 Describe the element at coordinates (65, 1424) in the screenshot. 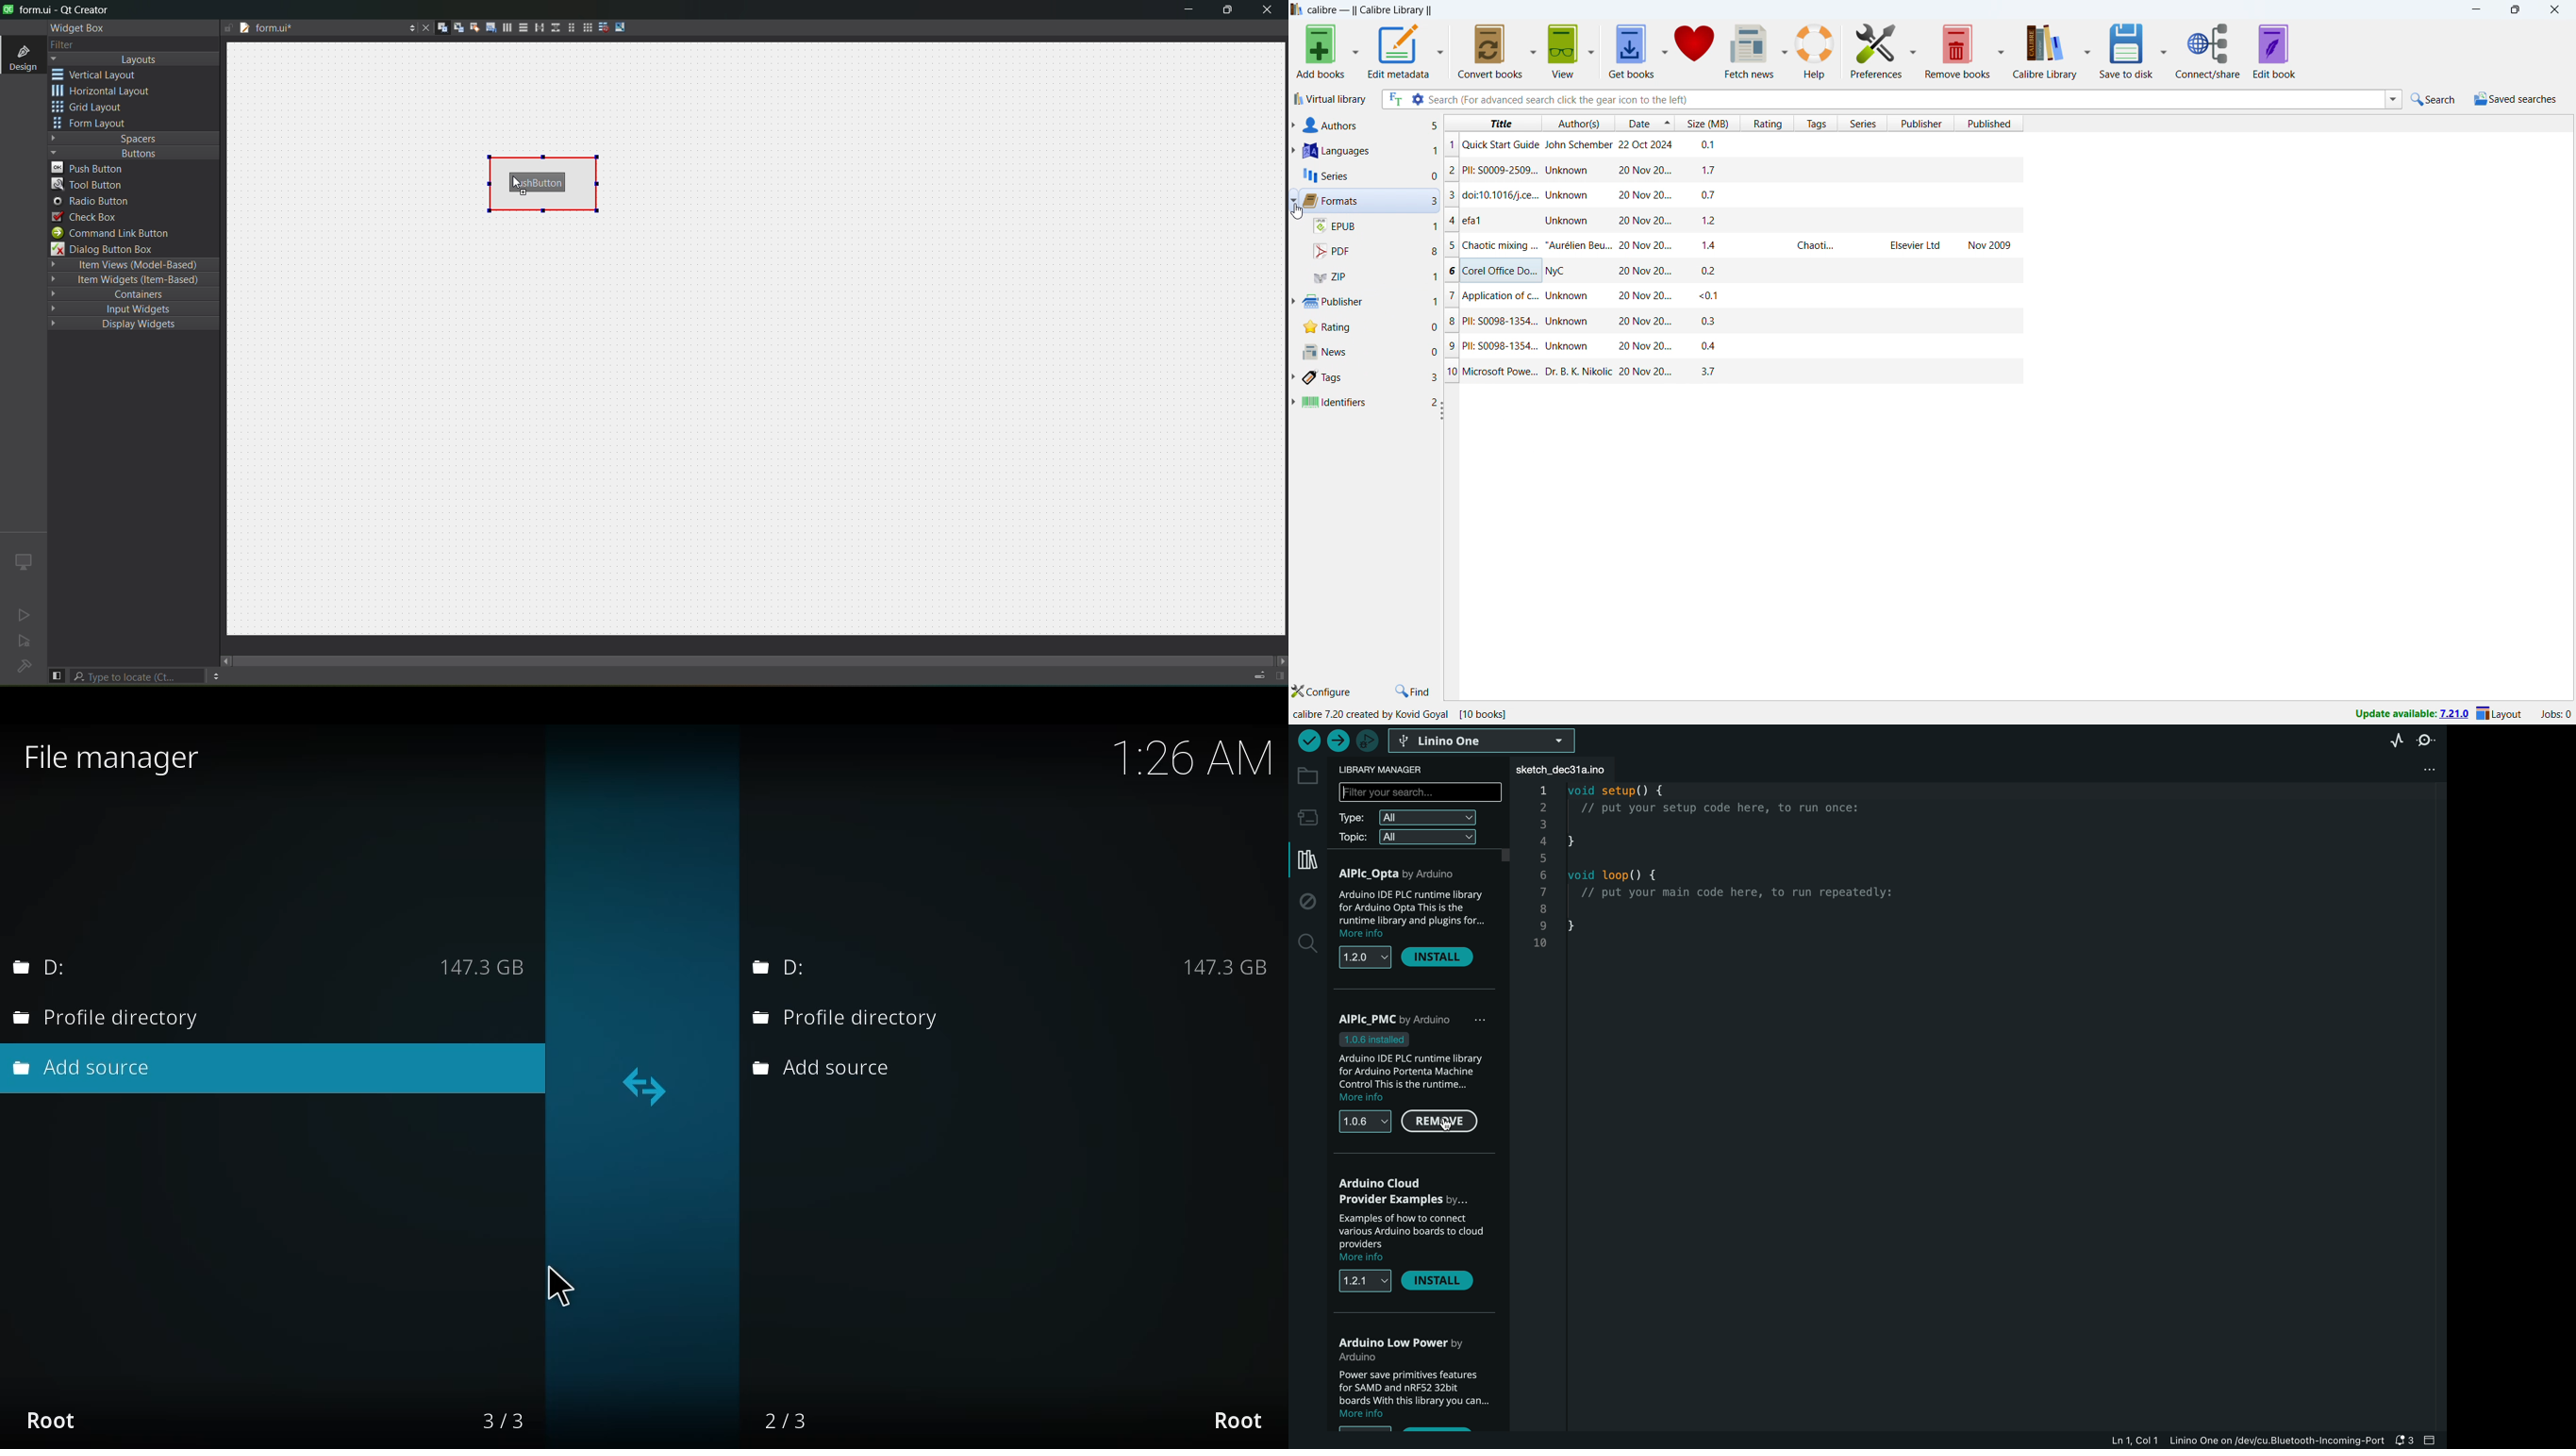

I see `Root` at that location.